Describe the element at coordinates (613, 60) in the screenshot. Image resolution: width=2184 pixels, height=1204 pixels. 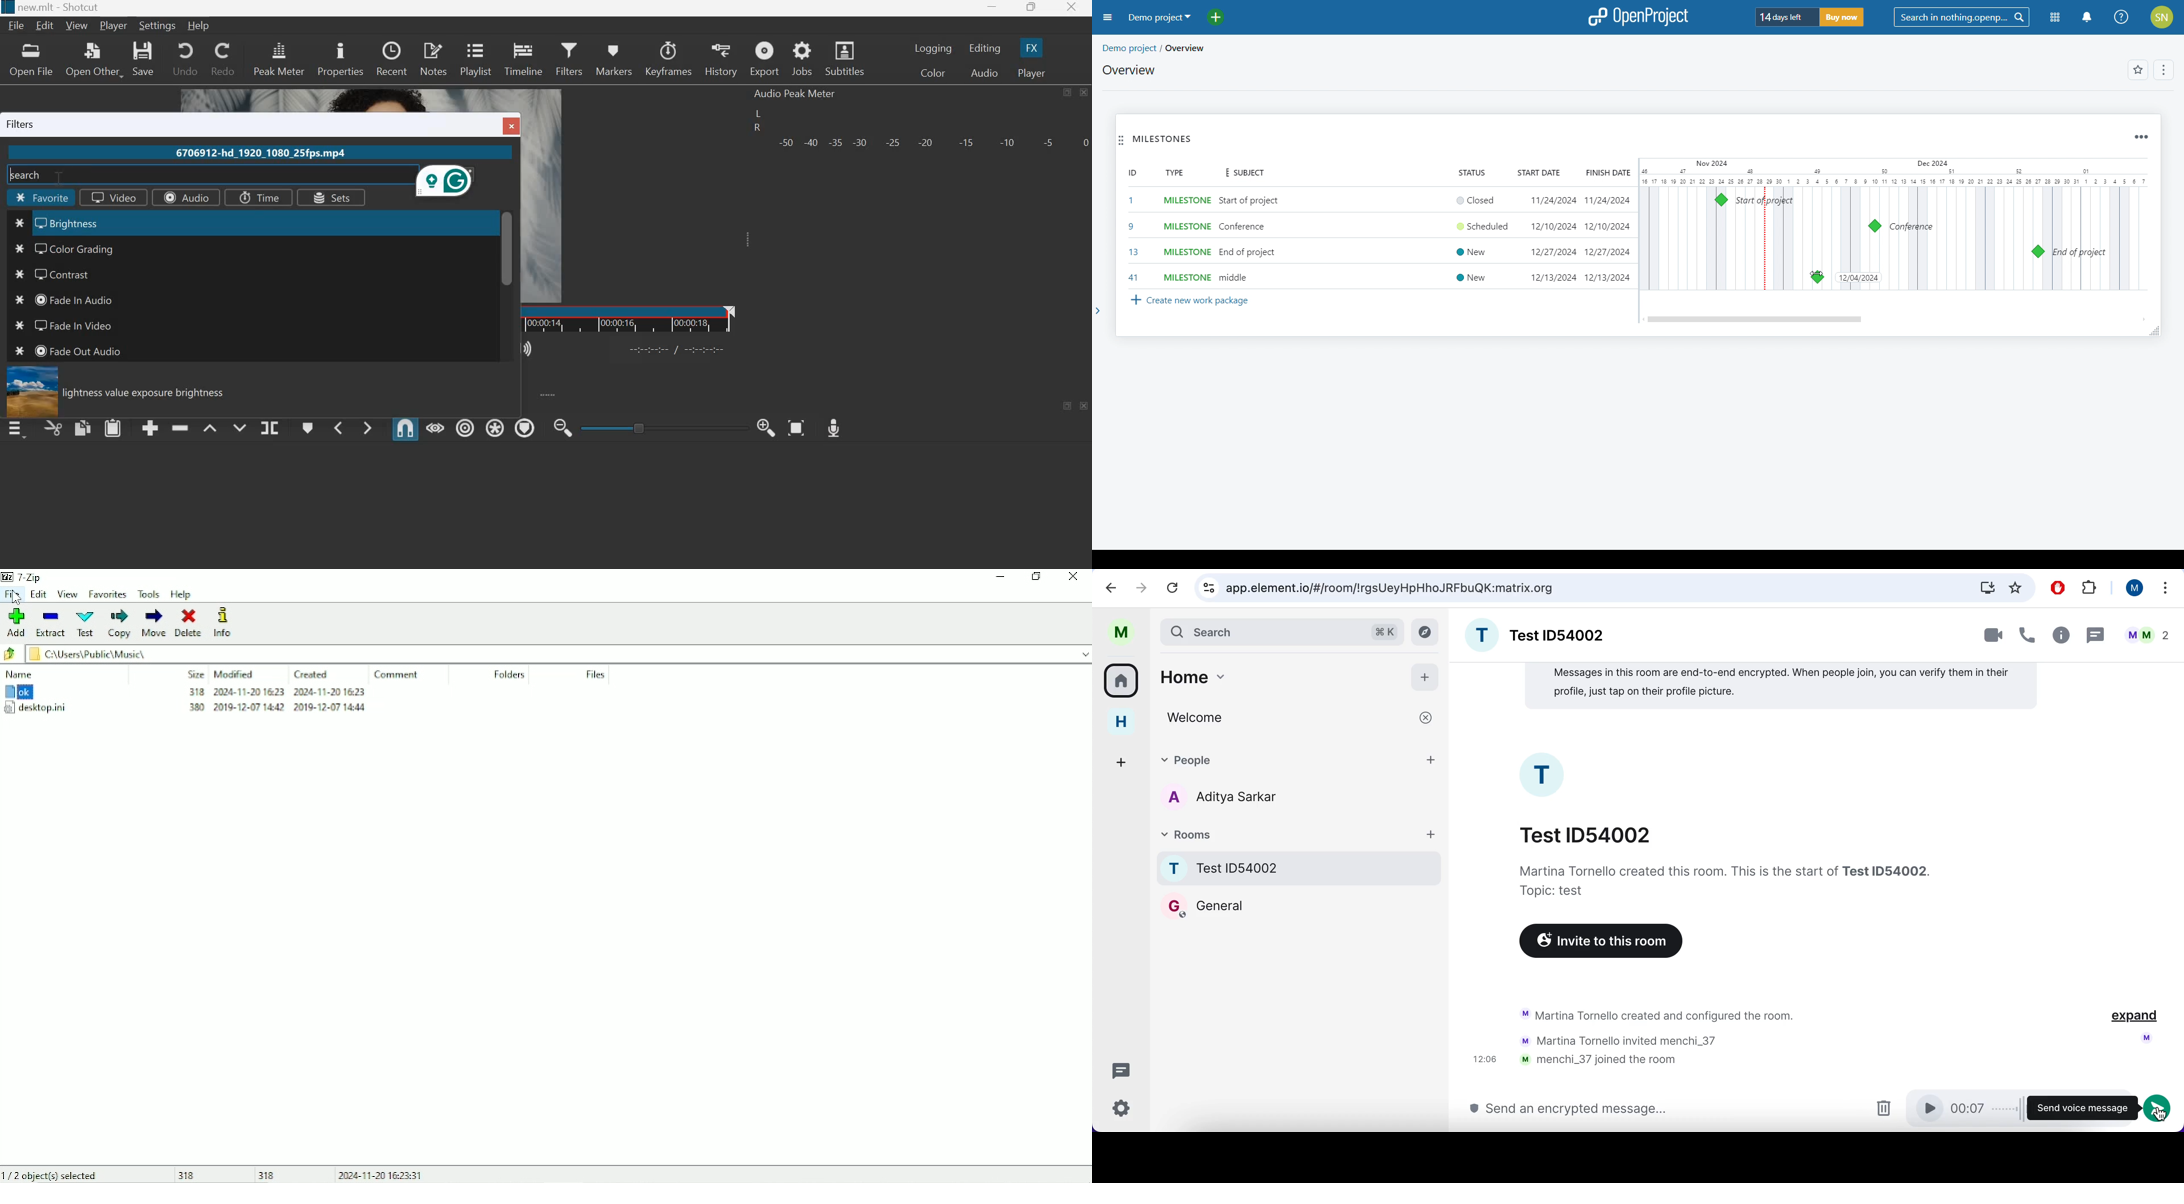
I see `markers` at that location.